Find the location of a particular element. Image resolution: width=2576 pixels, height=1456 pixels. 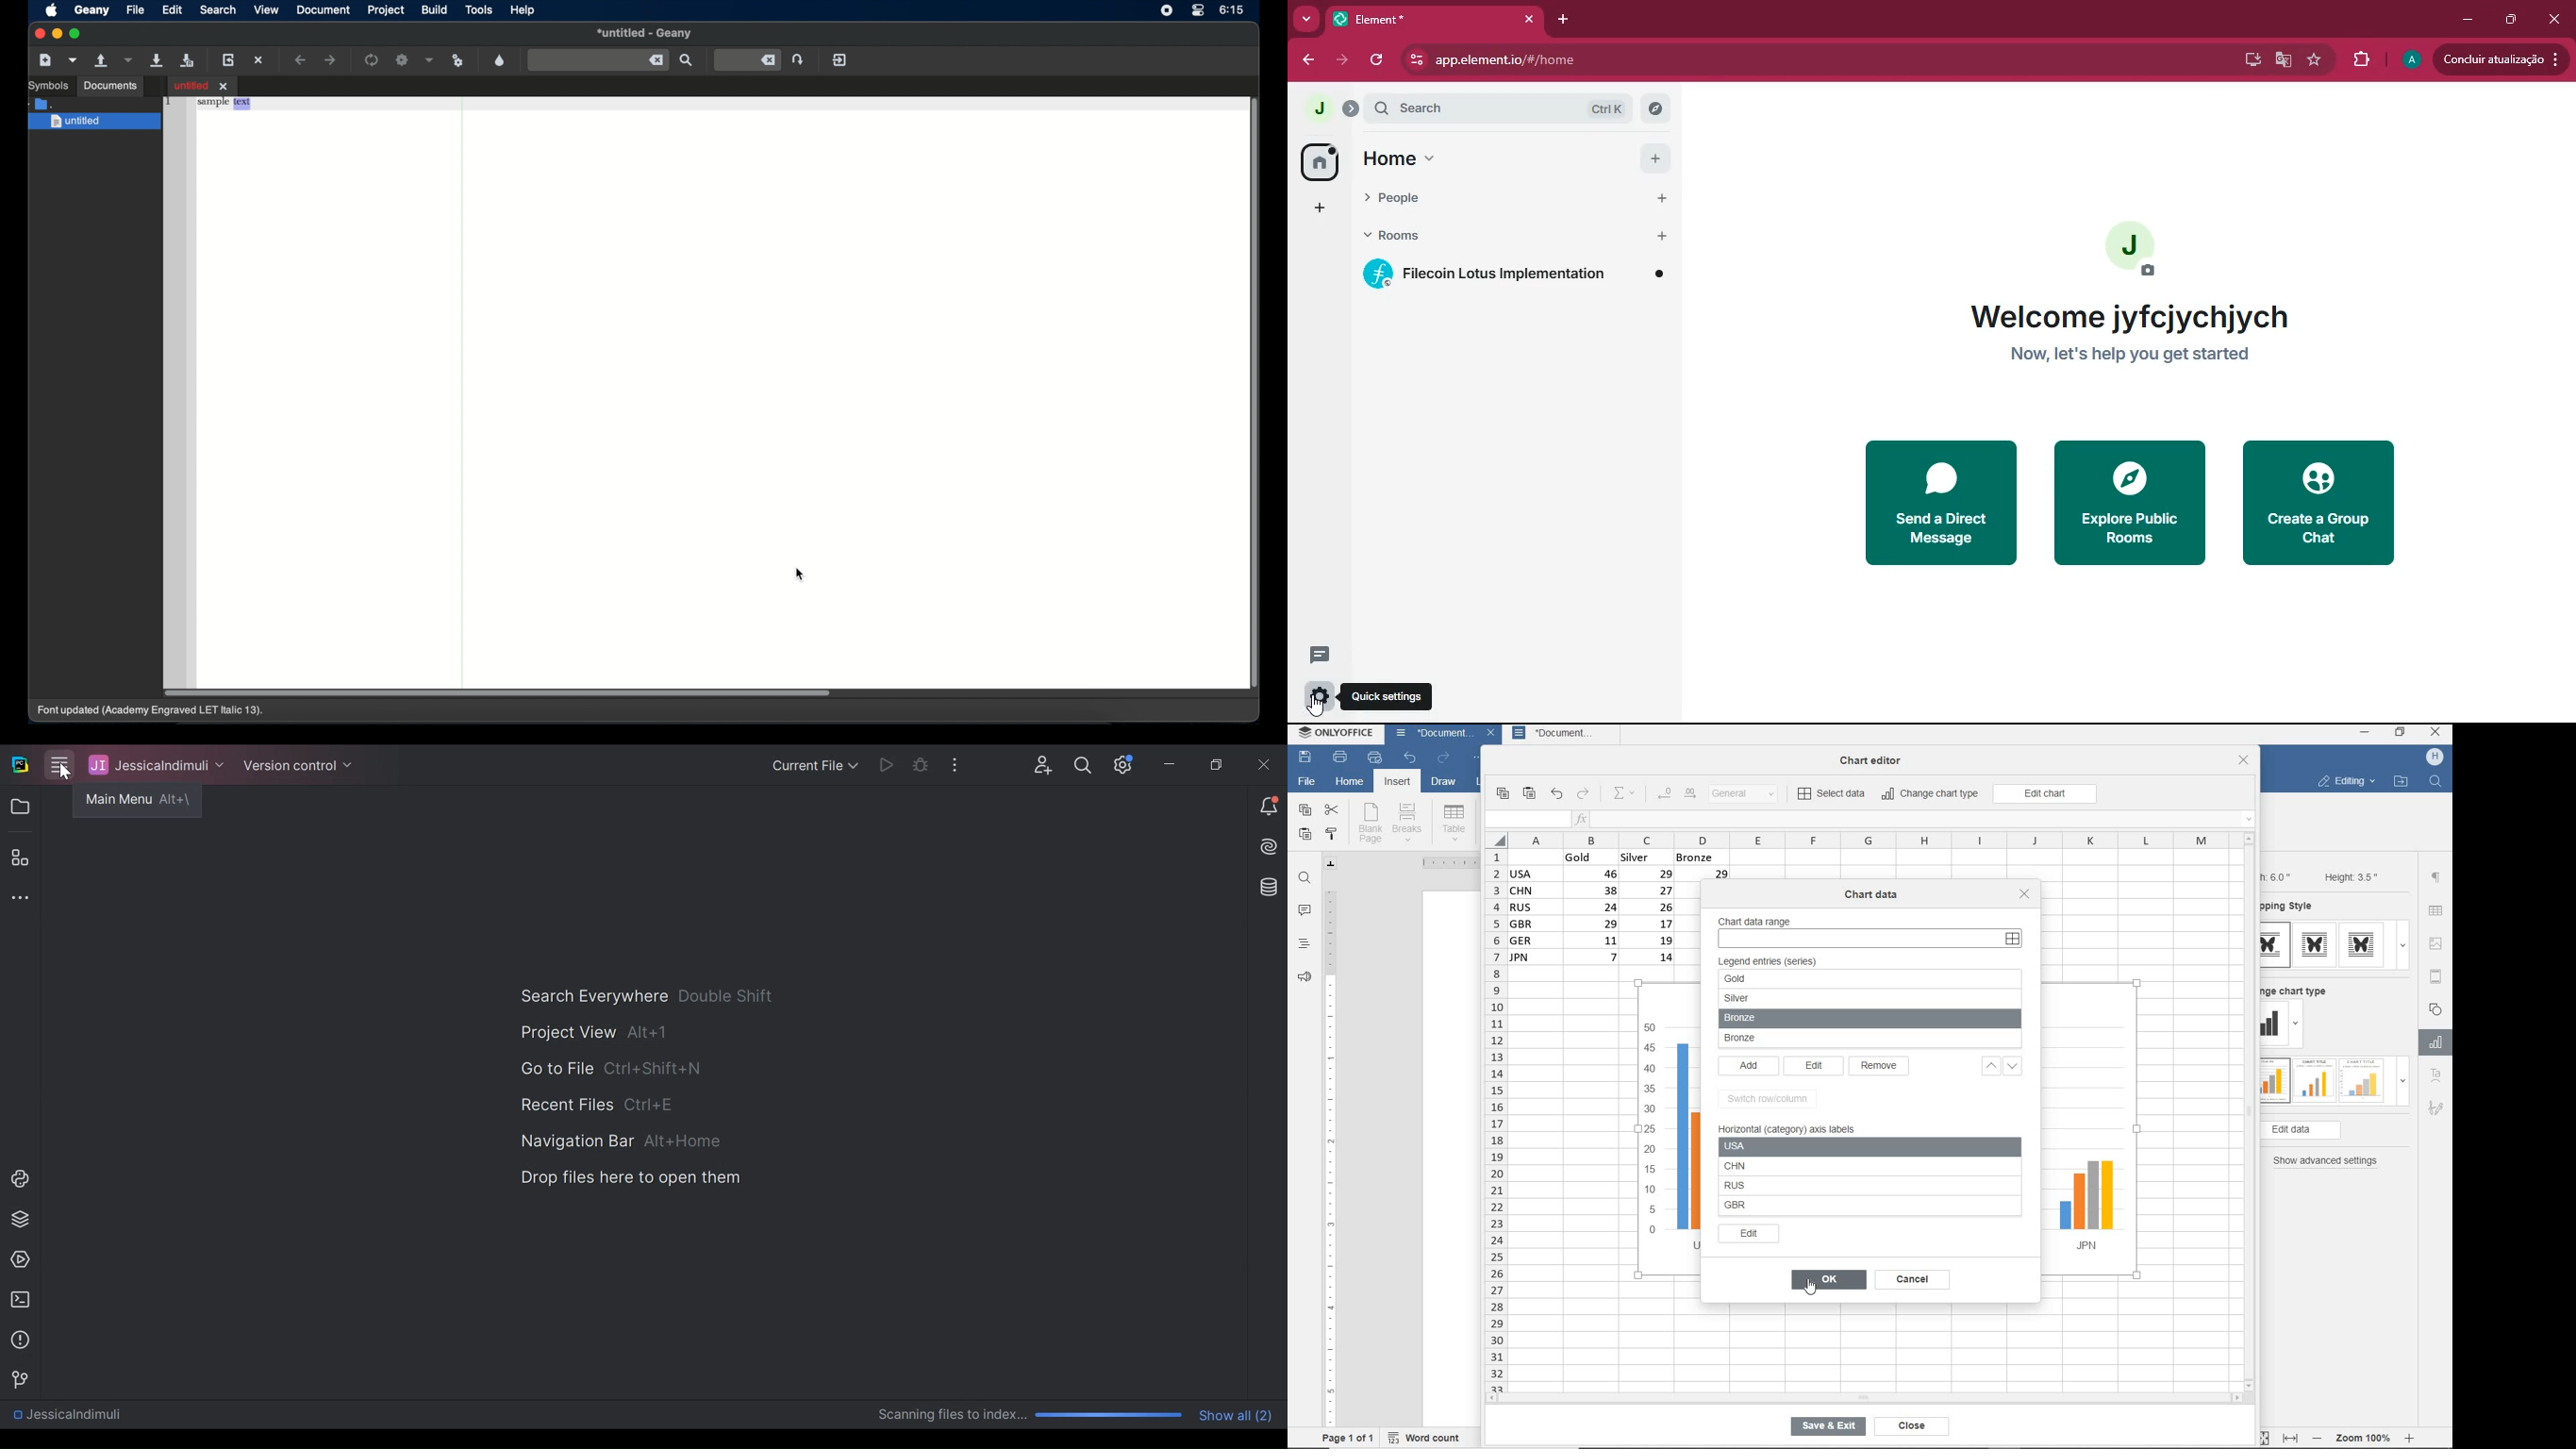

RUS is located at coordinates (1847, 1183).